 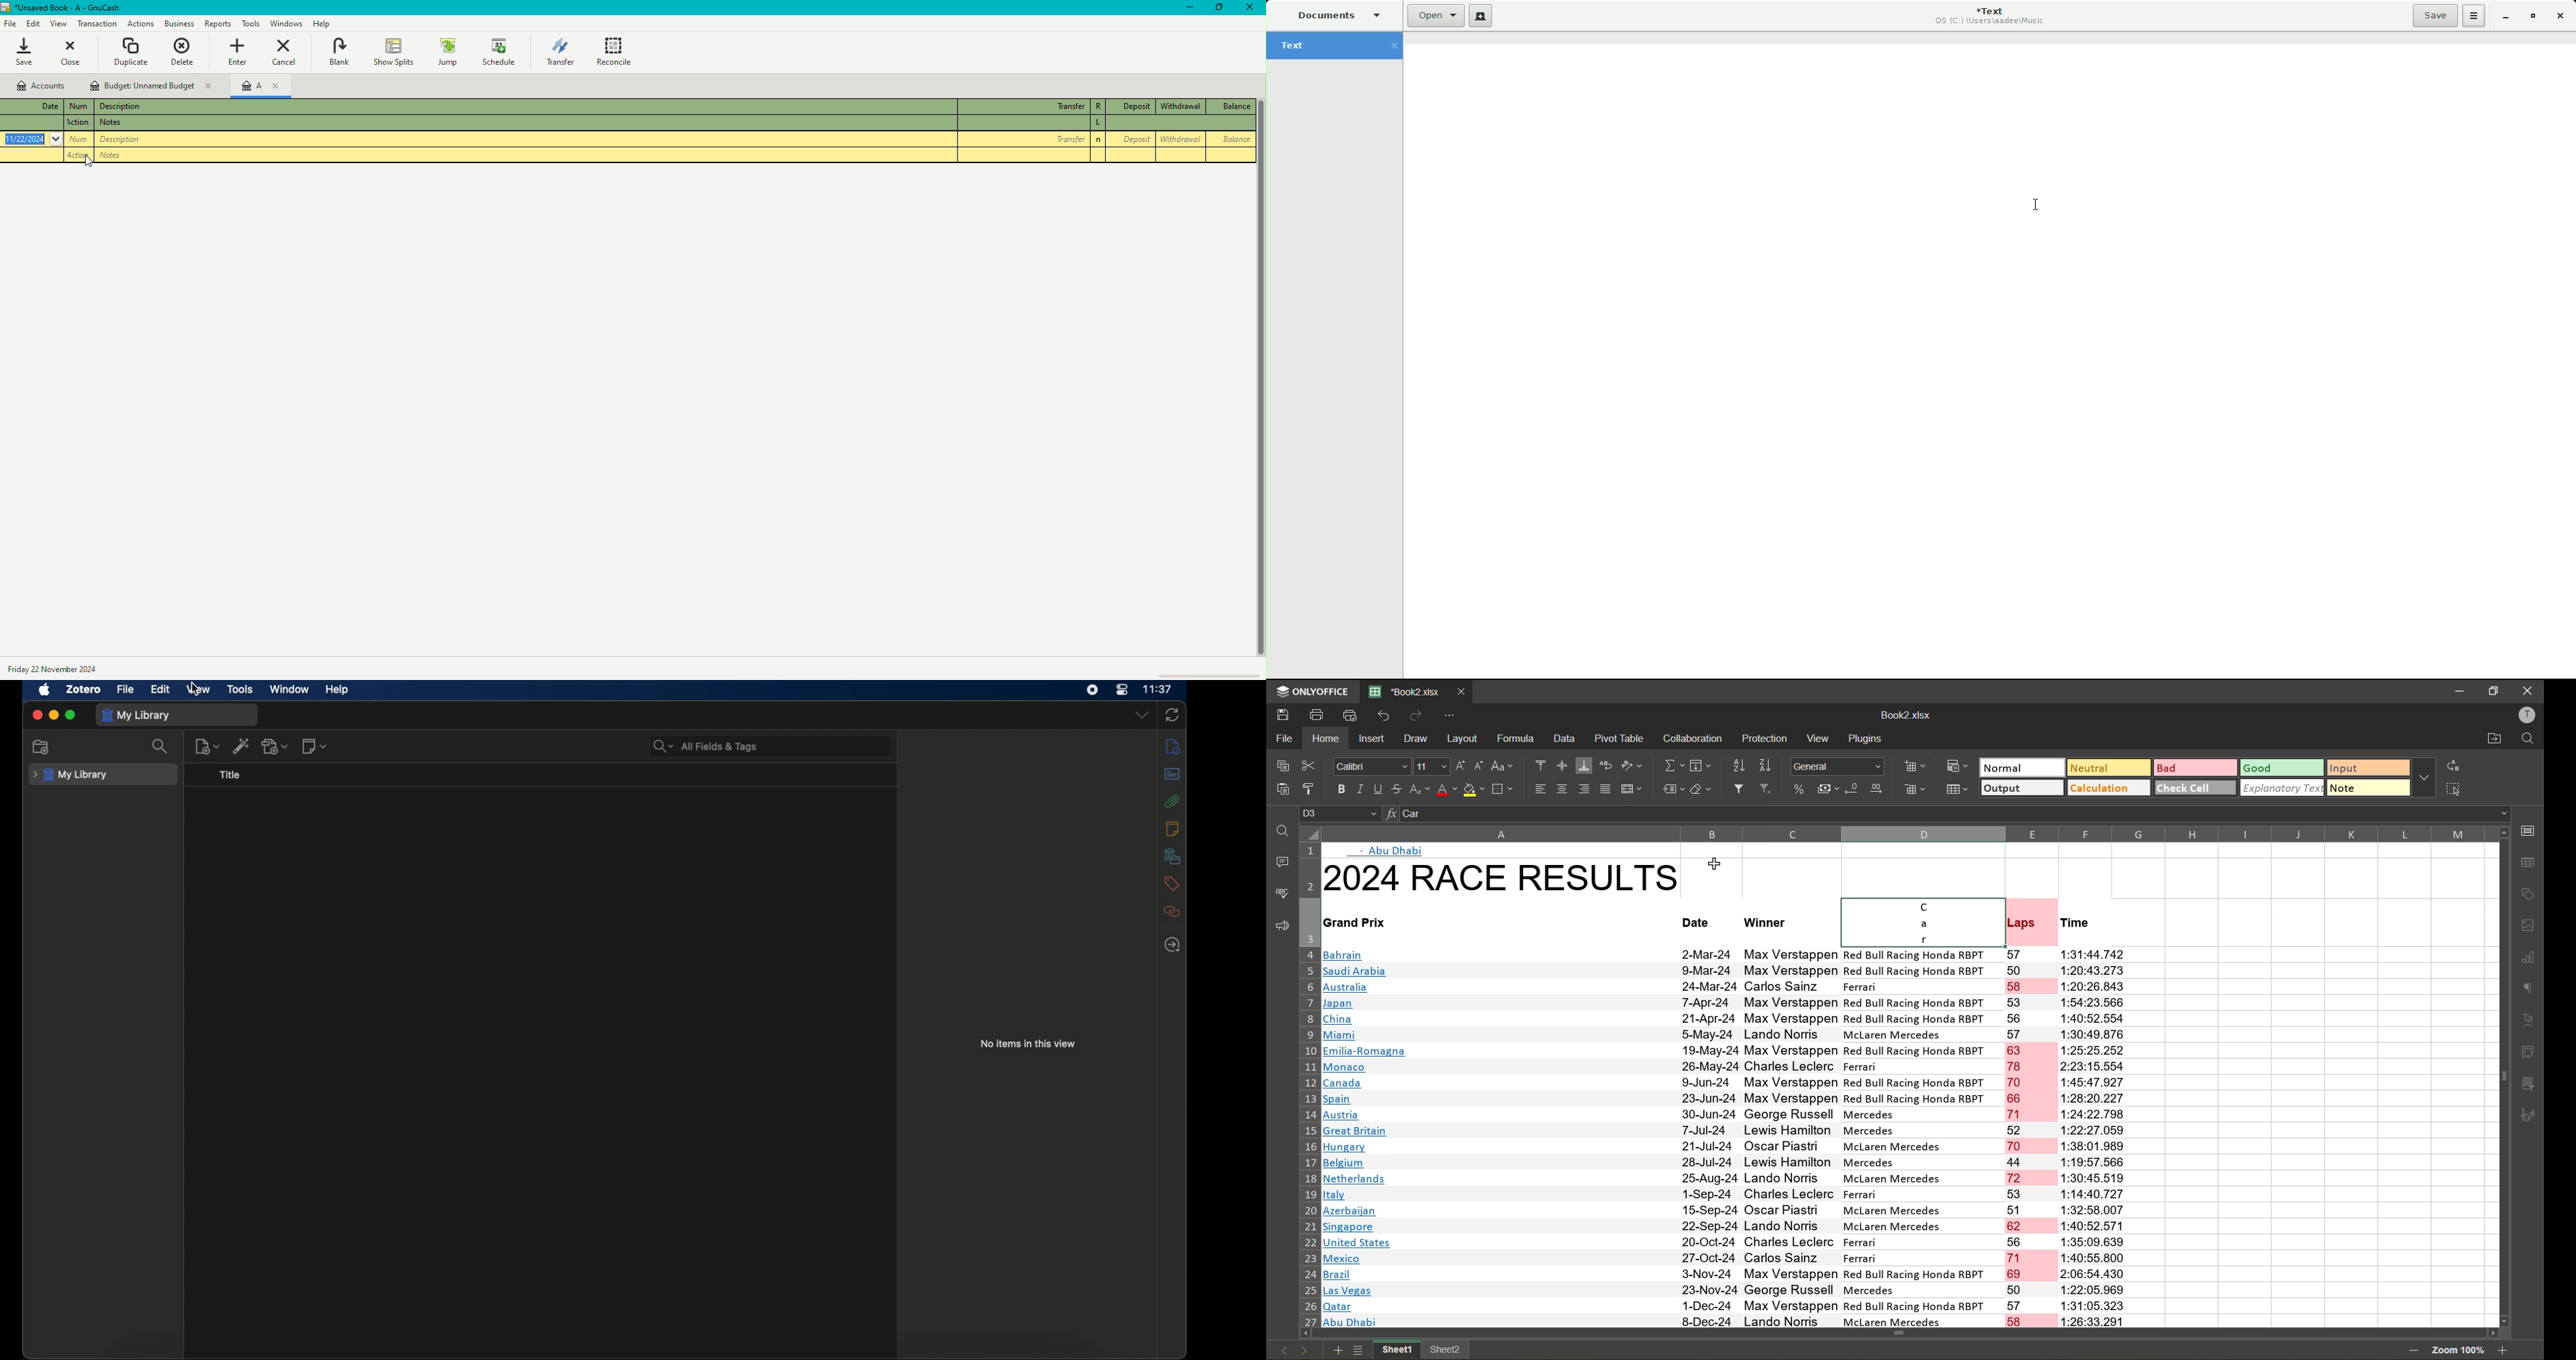 I want to click on minimize, so click(x=54, y=715).